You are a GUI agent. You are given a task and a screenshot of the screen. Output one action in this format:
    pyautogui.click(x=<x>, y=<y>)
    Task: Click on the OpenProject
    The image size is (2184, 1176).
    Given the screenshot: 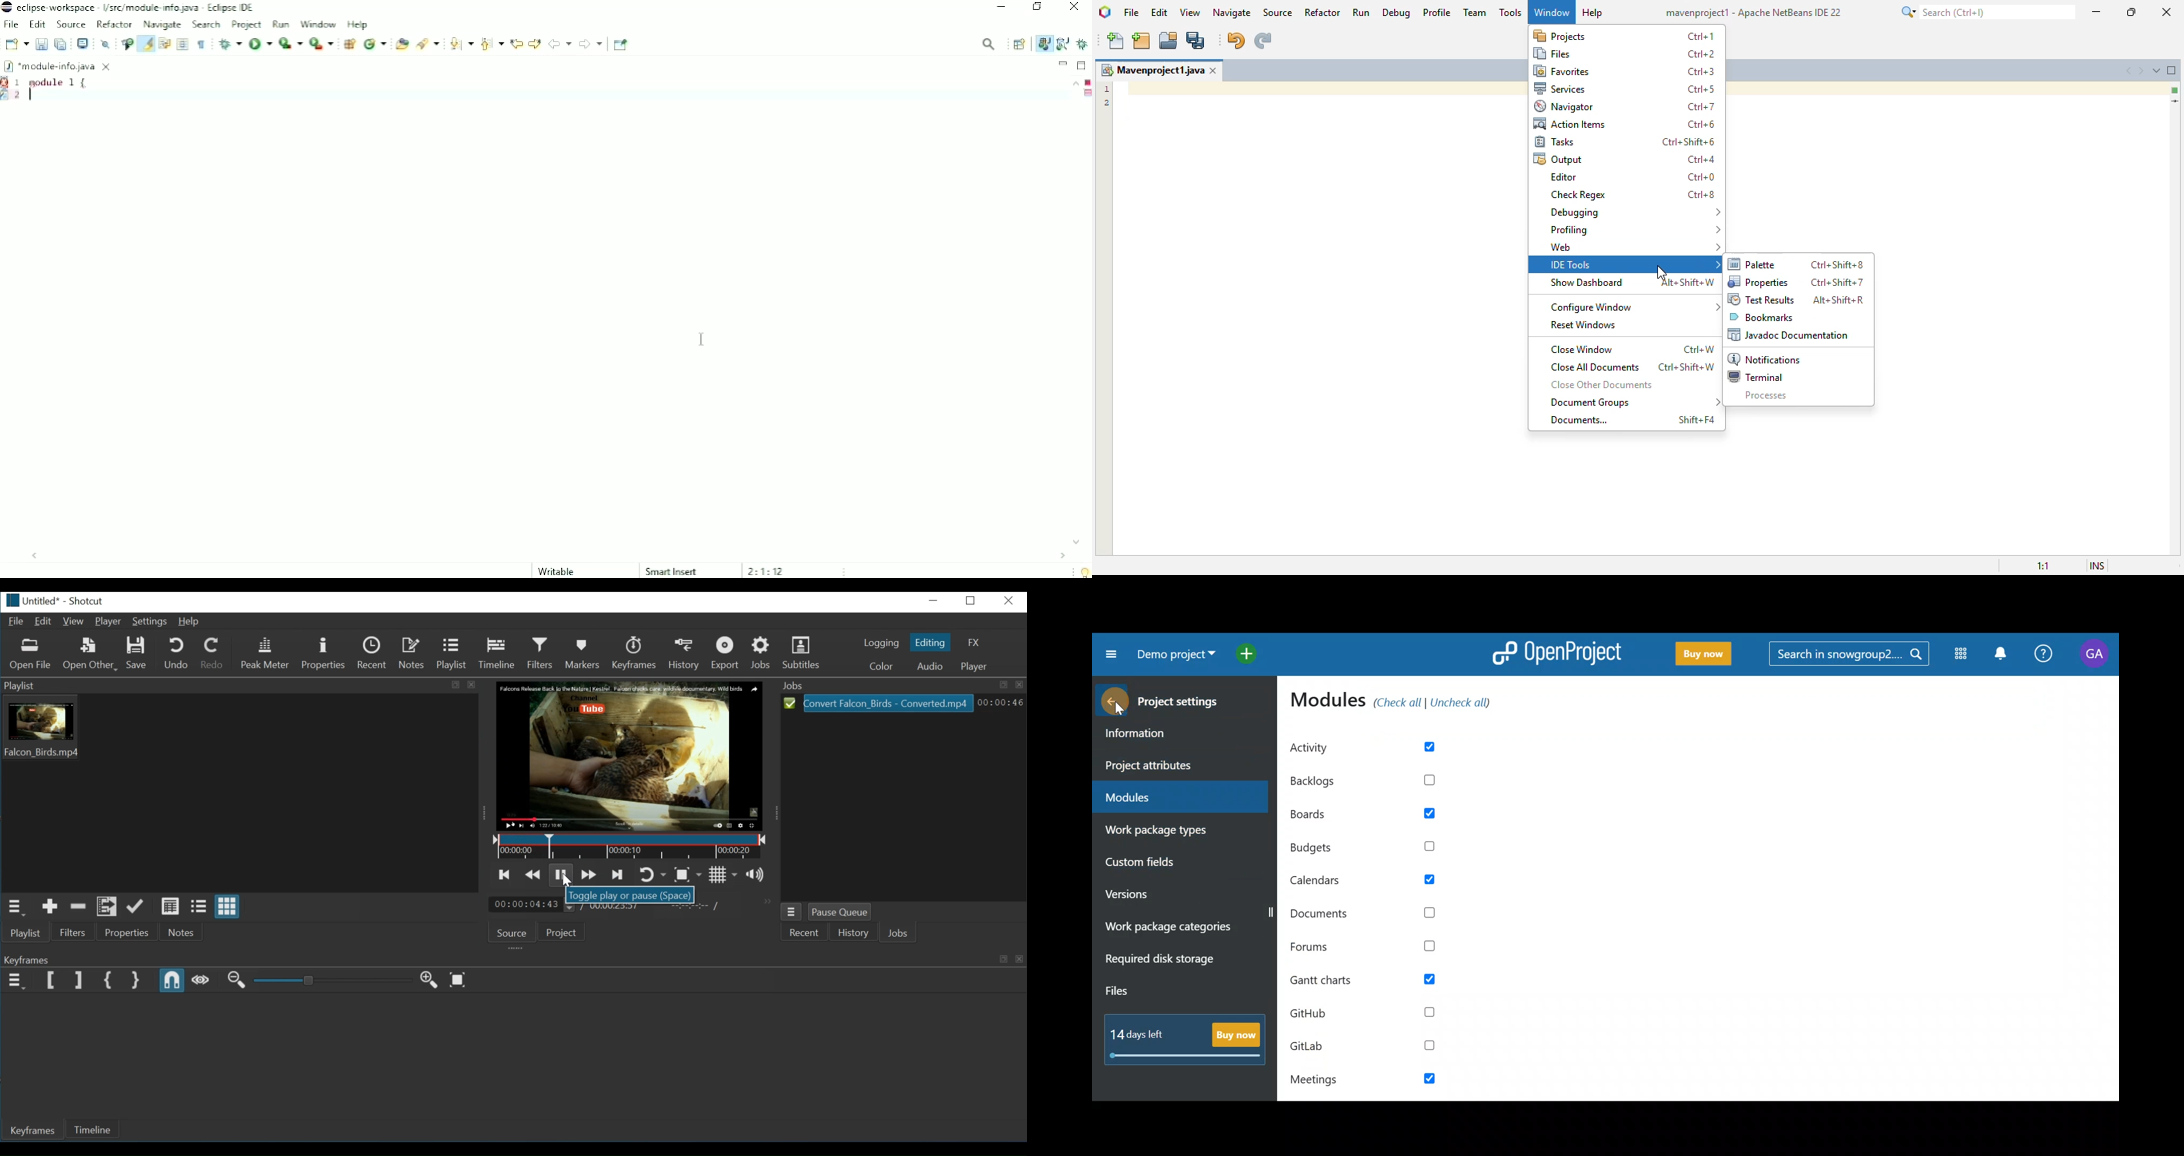 What is the action you would take?
    pyautogui.click(x=1558, y=657)
    